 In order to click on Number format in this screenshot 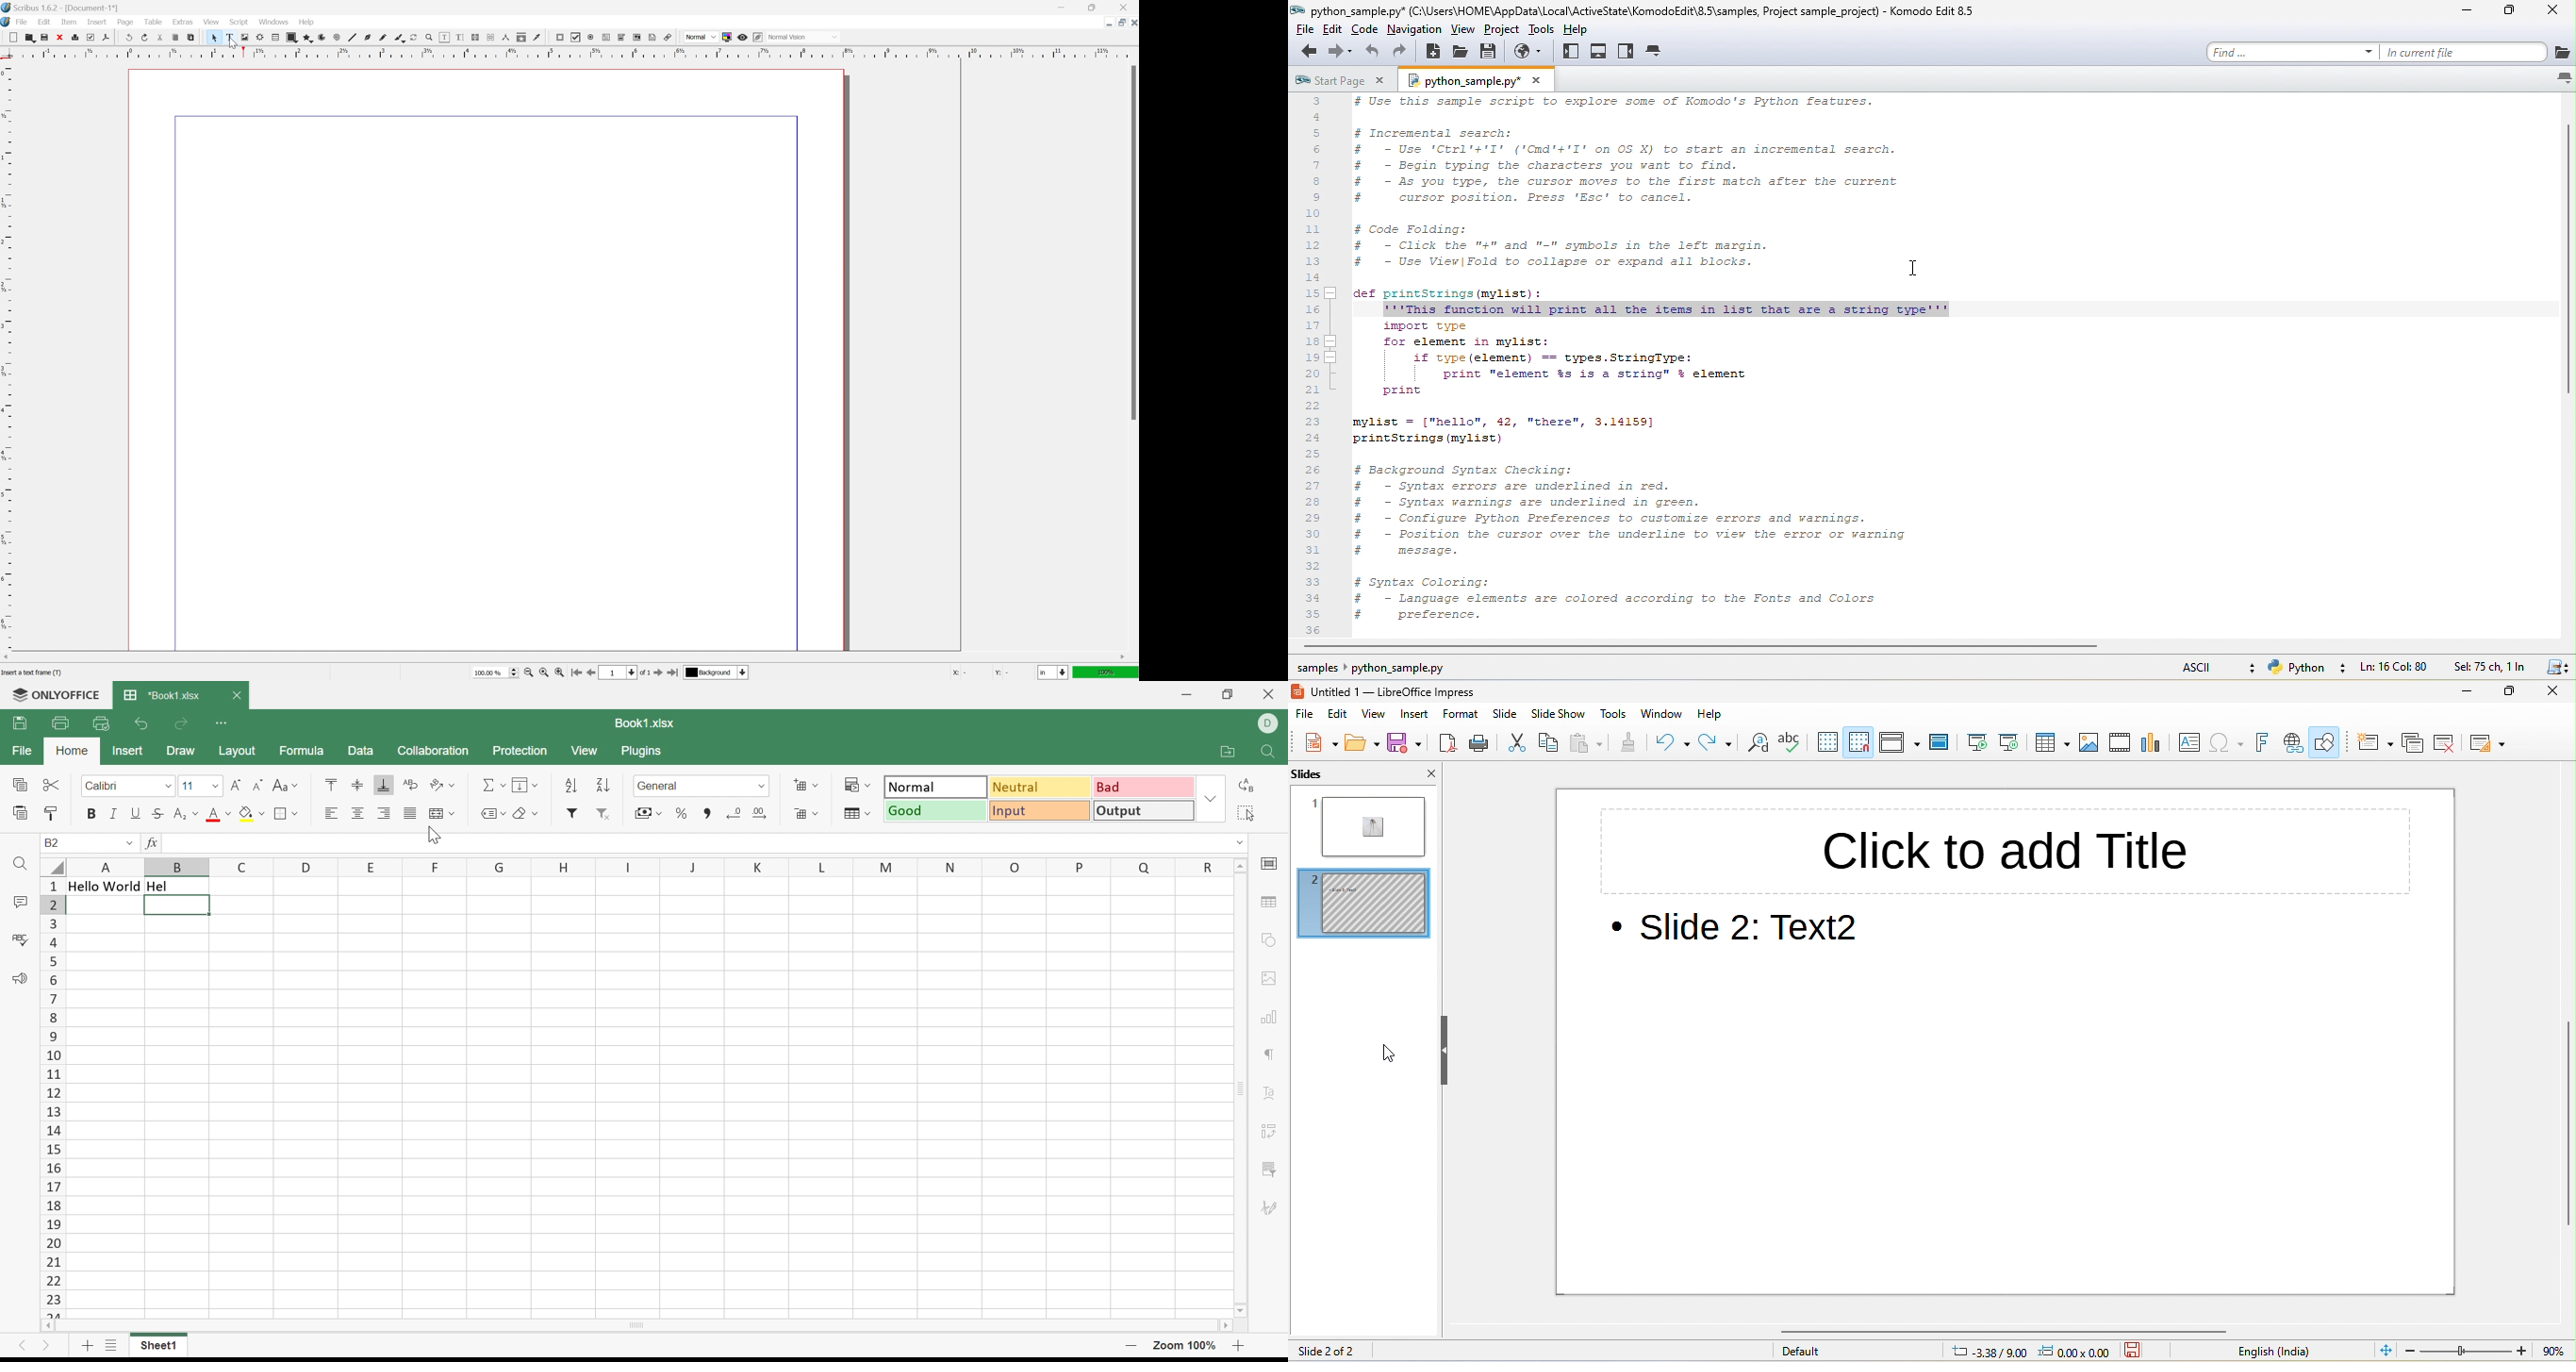, I will do `click(699, 786)`.